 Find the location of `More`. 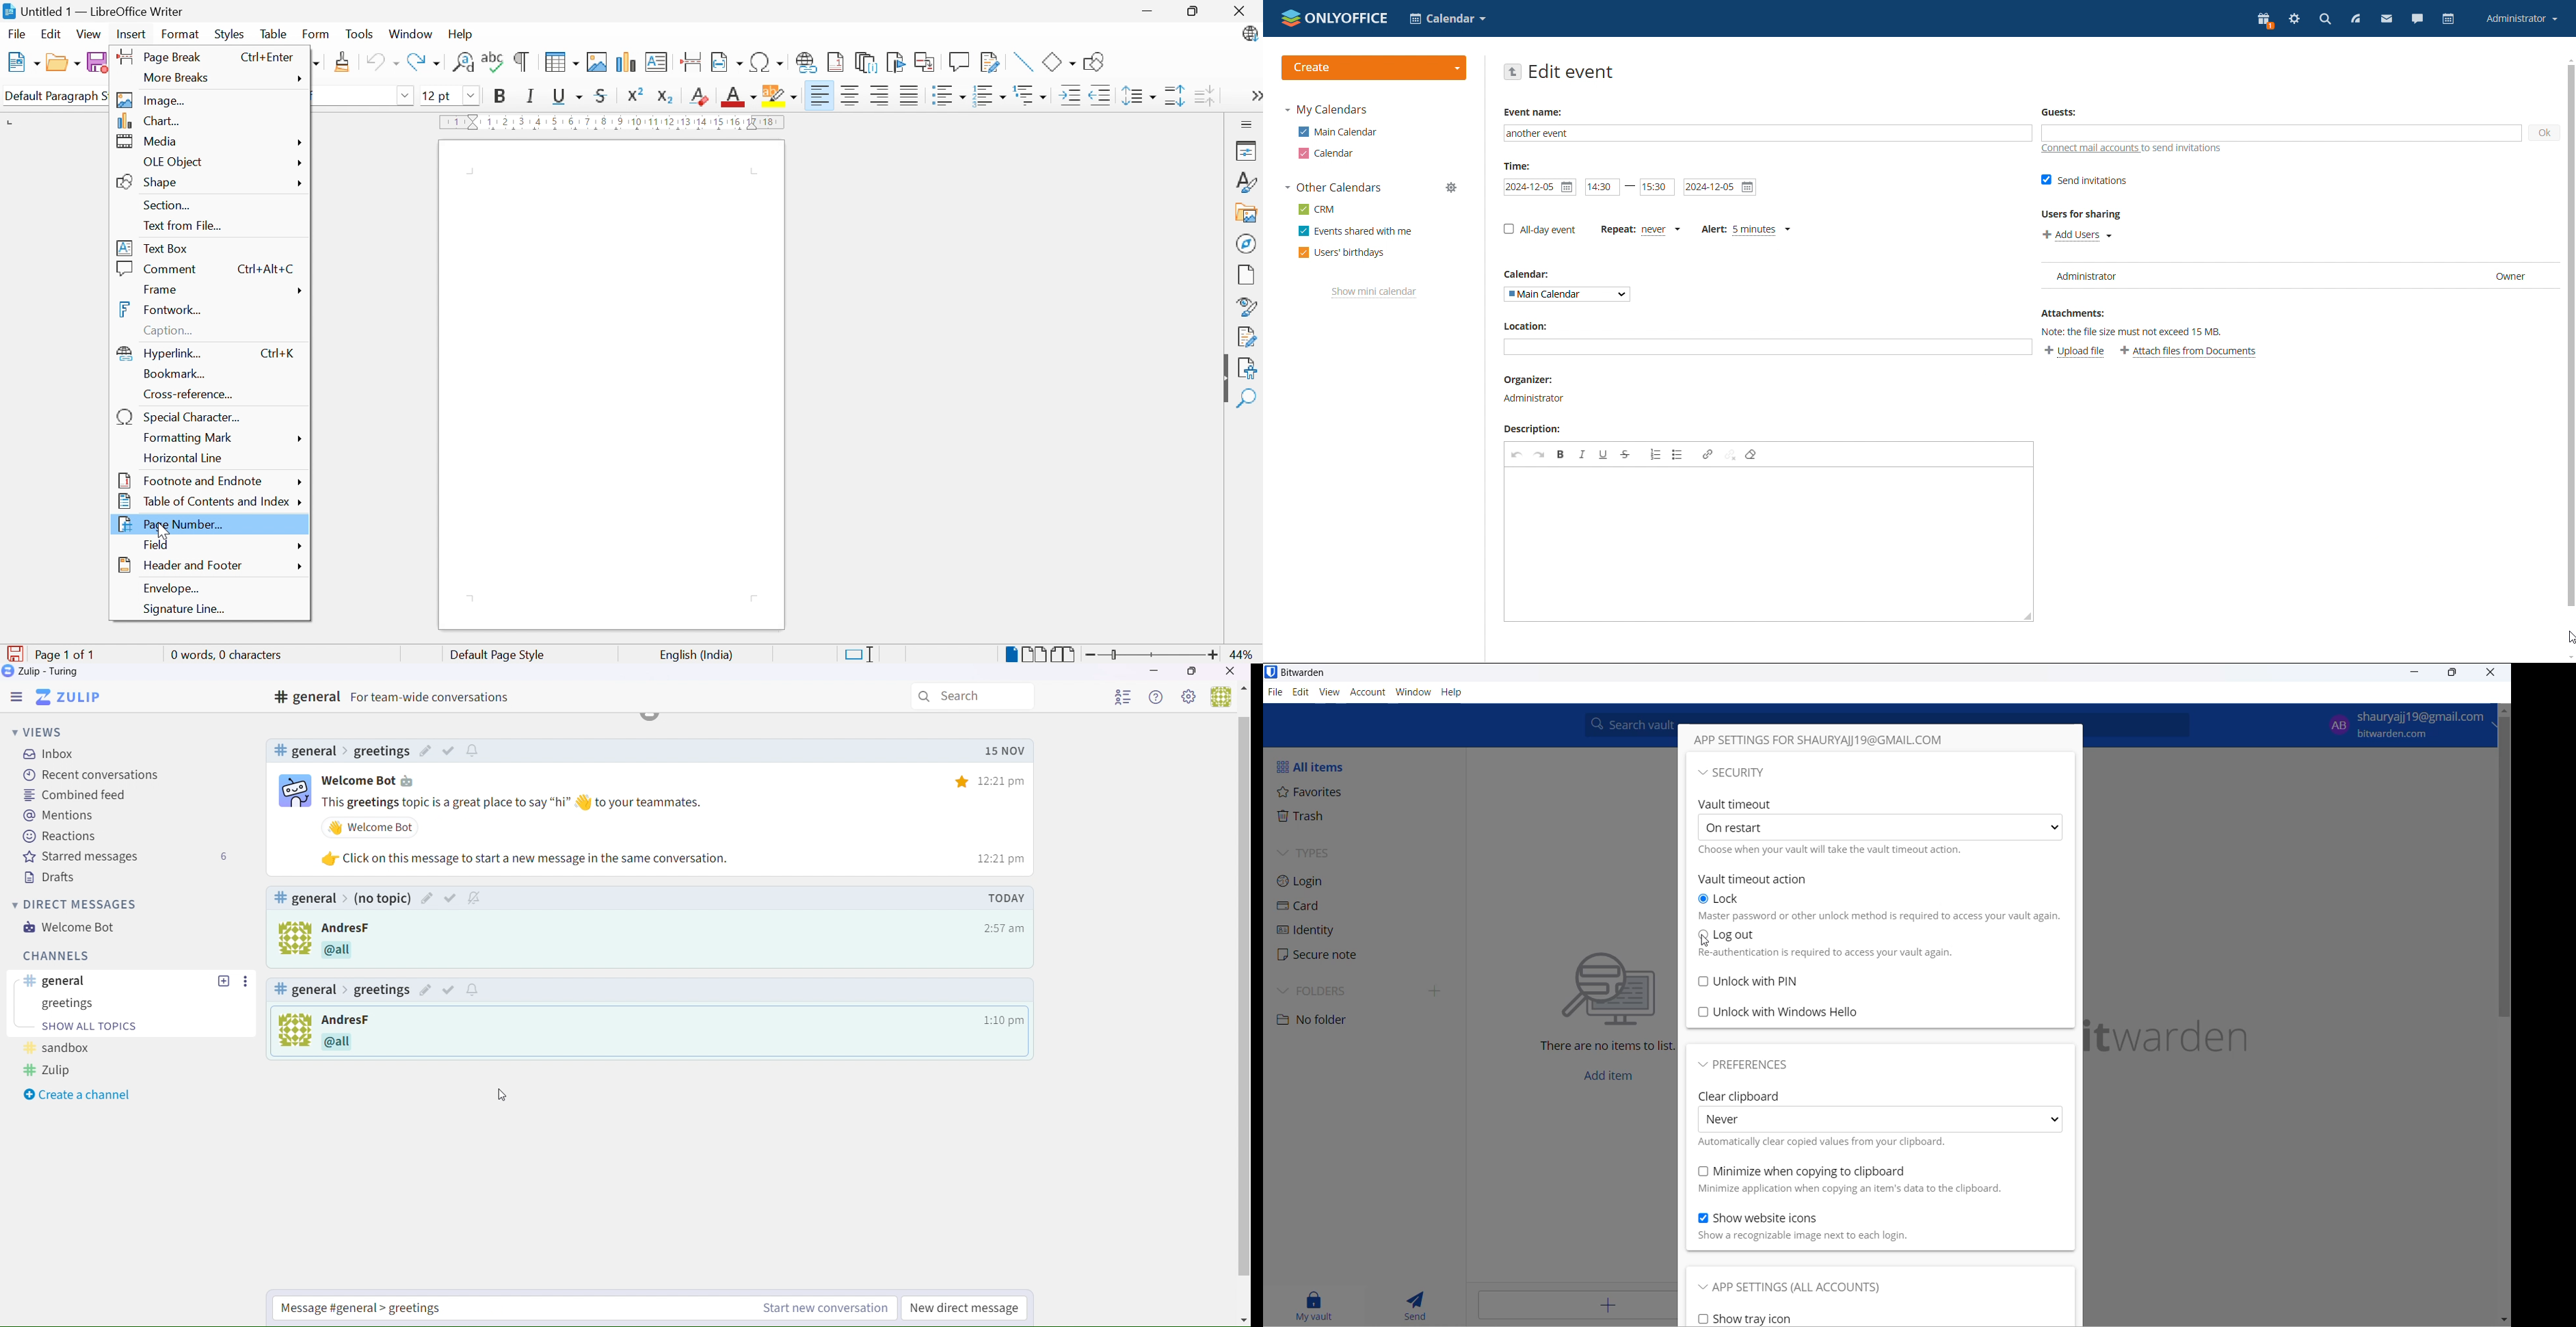

More is located at coordinates (303, 502).